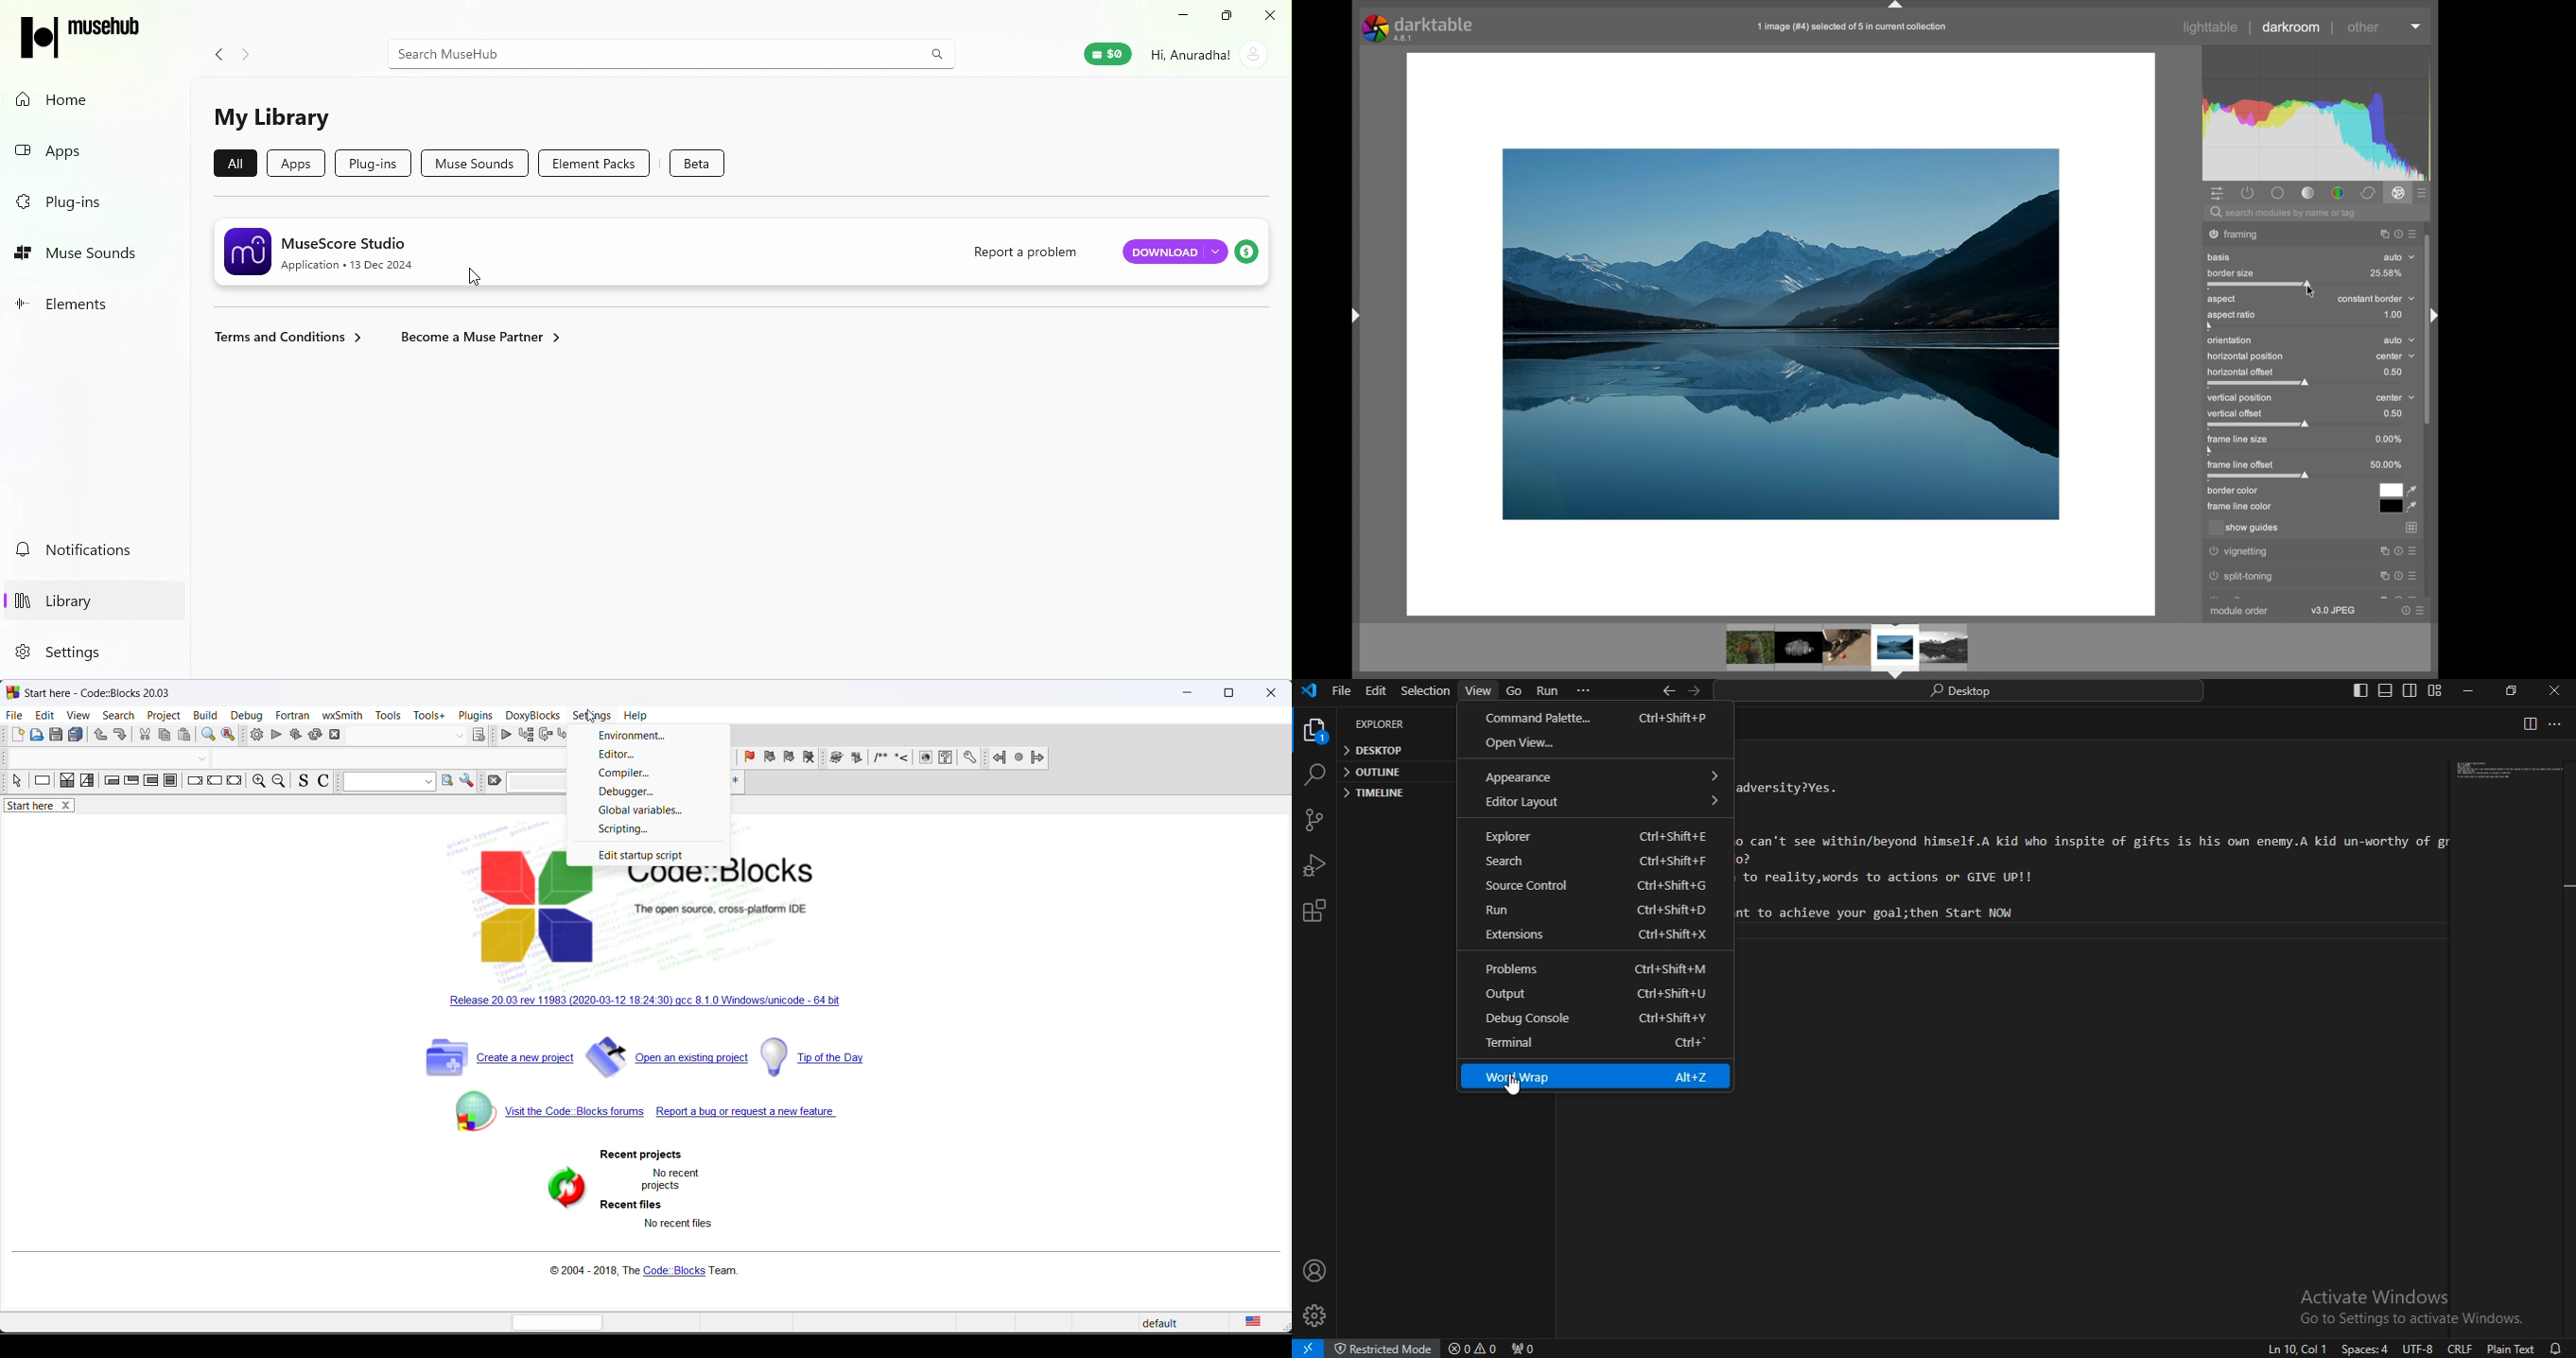  Describe the element at coordinates (82, 33) in the screenshot. I see `icon` at that location.